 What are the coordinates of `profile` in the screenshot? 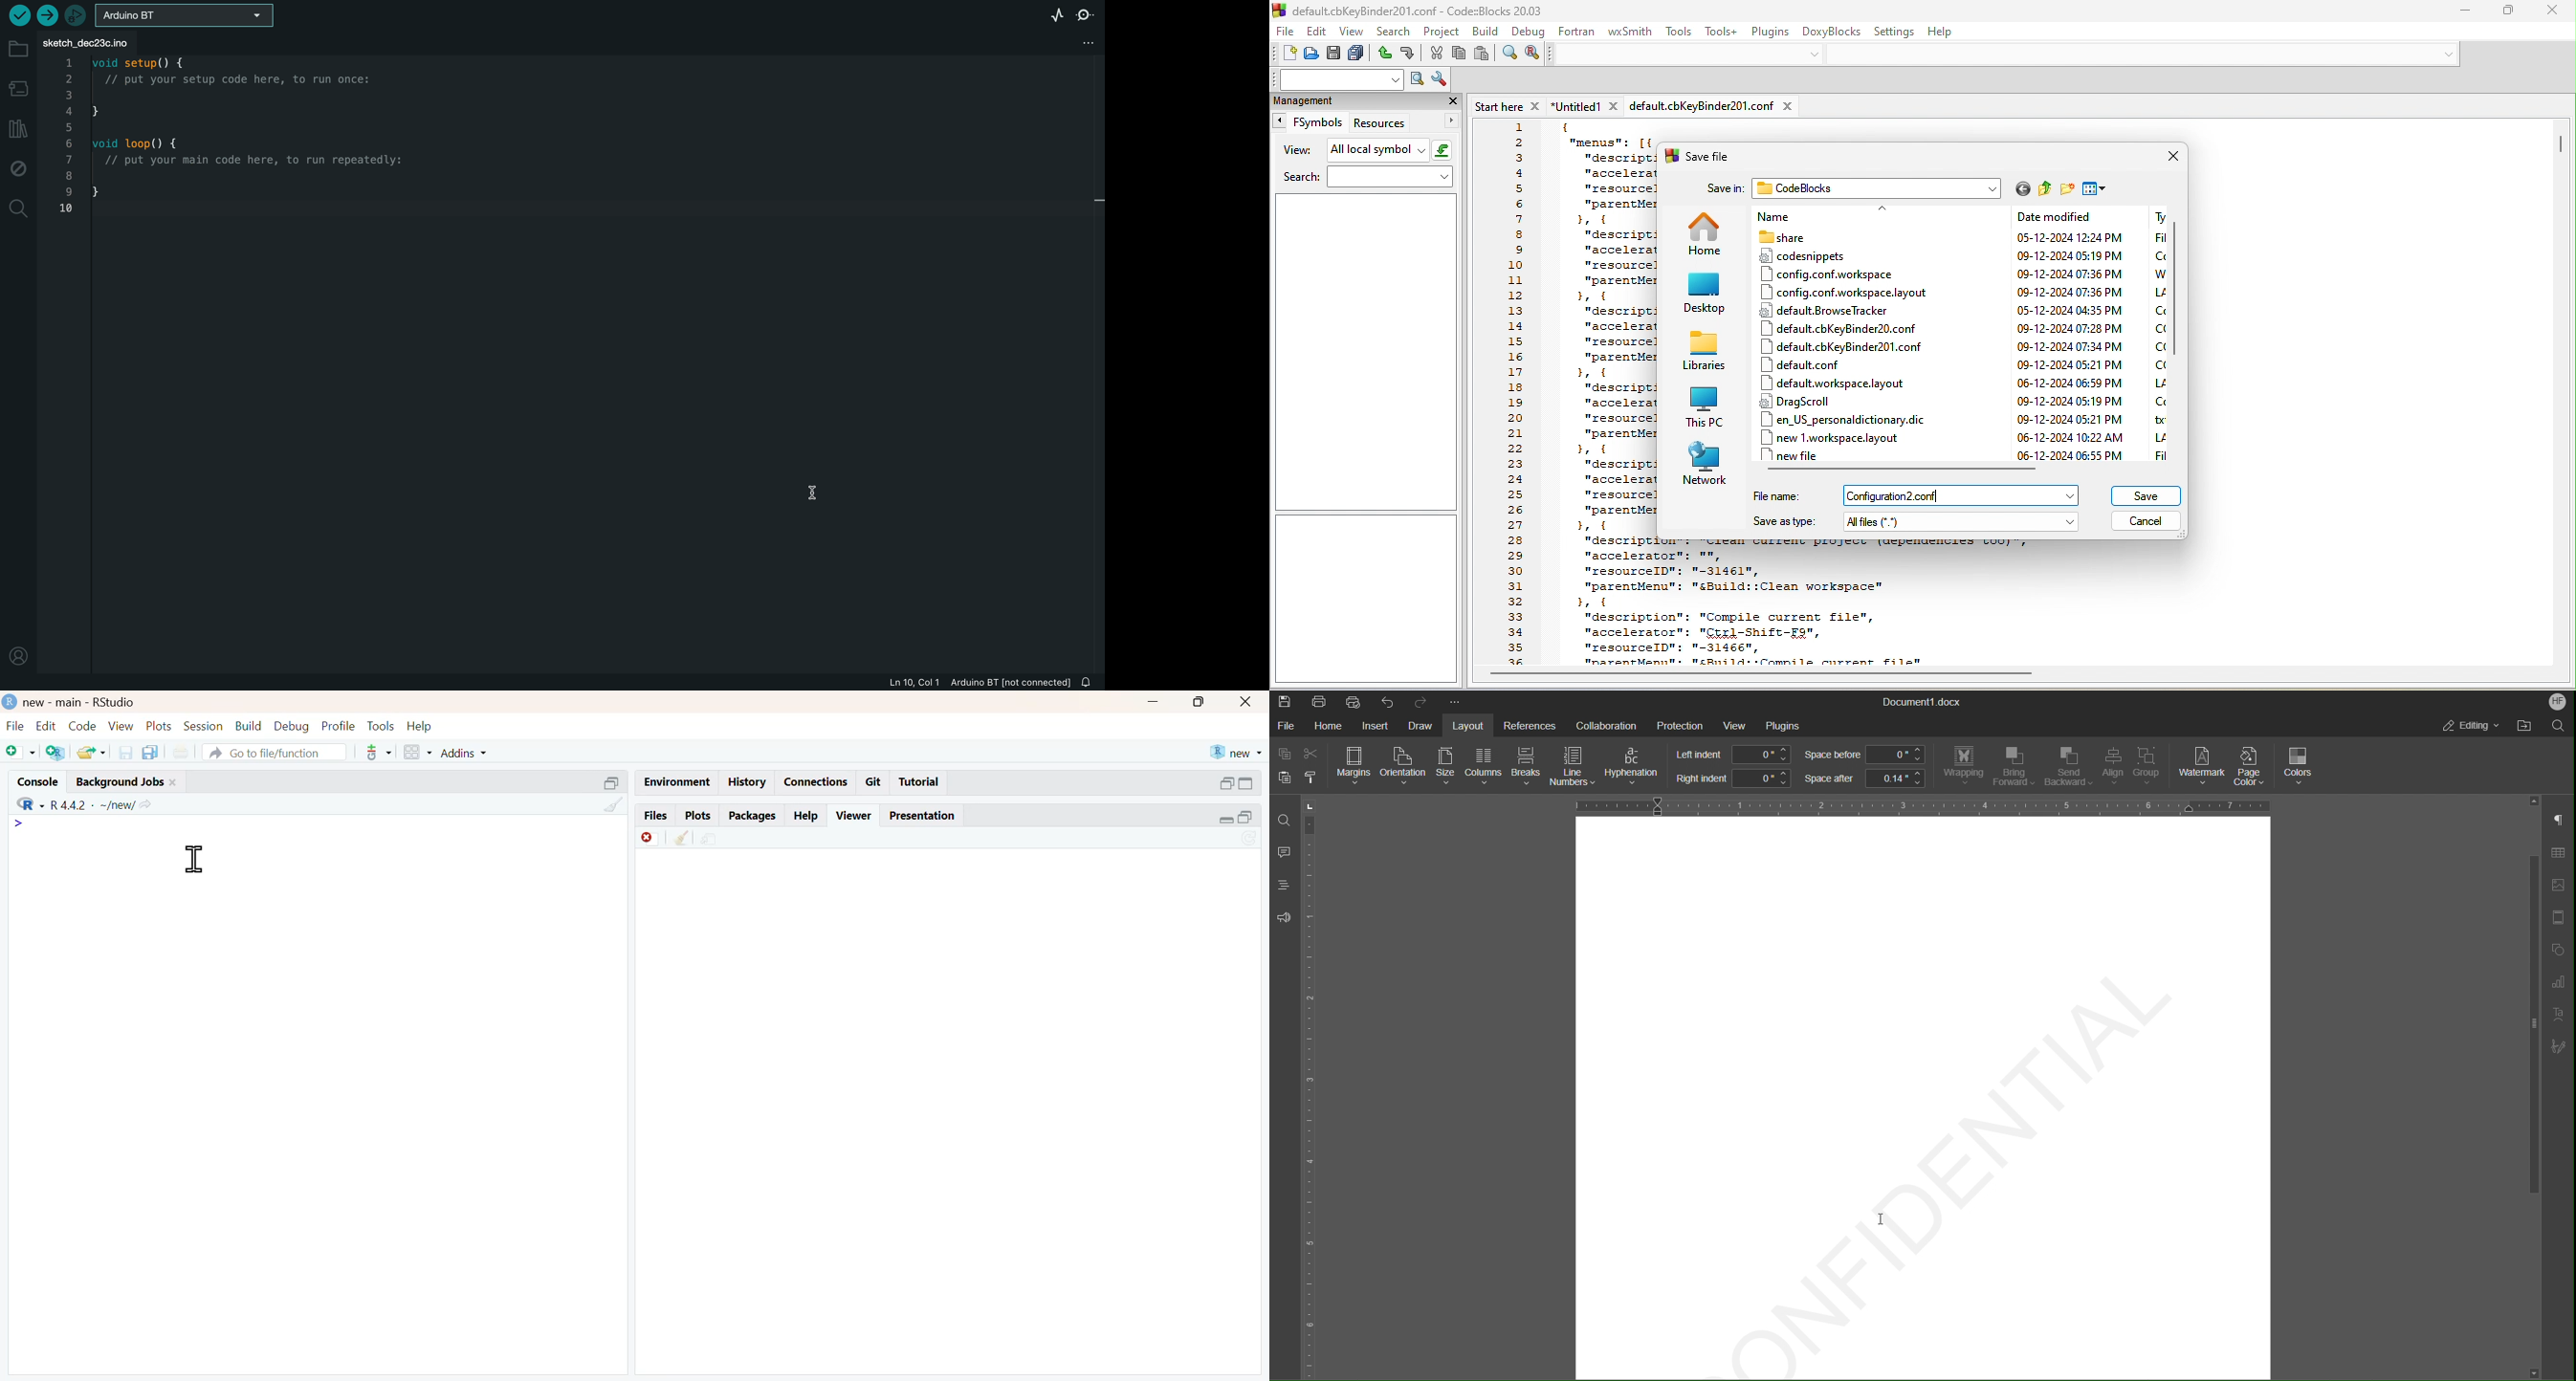 It's located at (340, 726).